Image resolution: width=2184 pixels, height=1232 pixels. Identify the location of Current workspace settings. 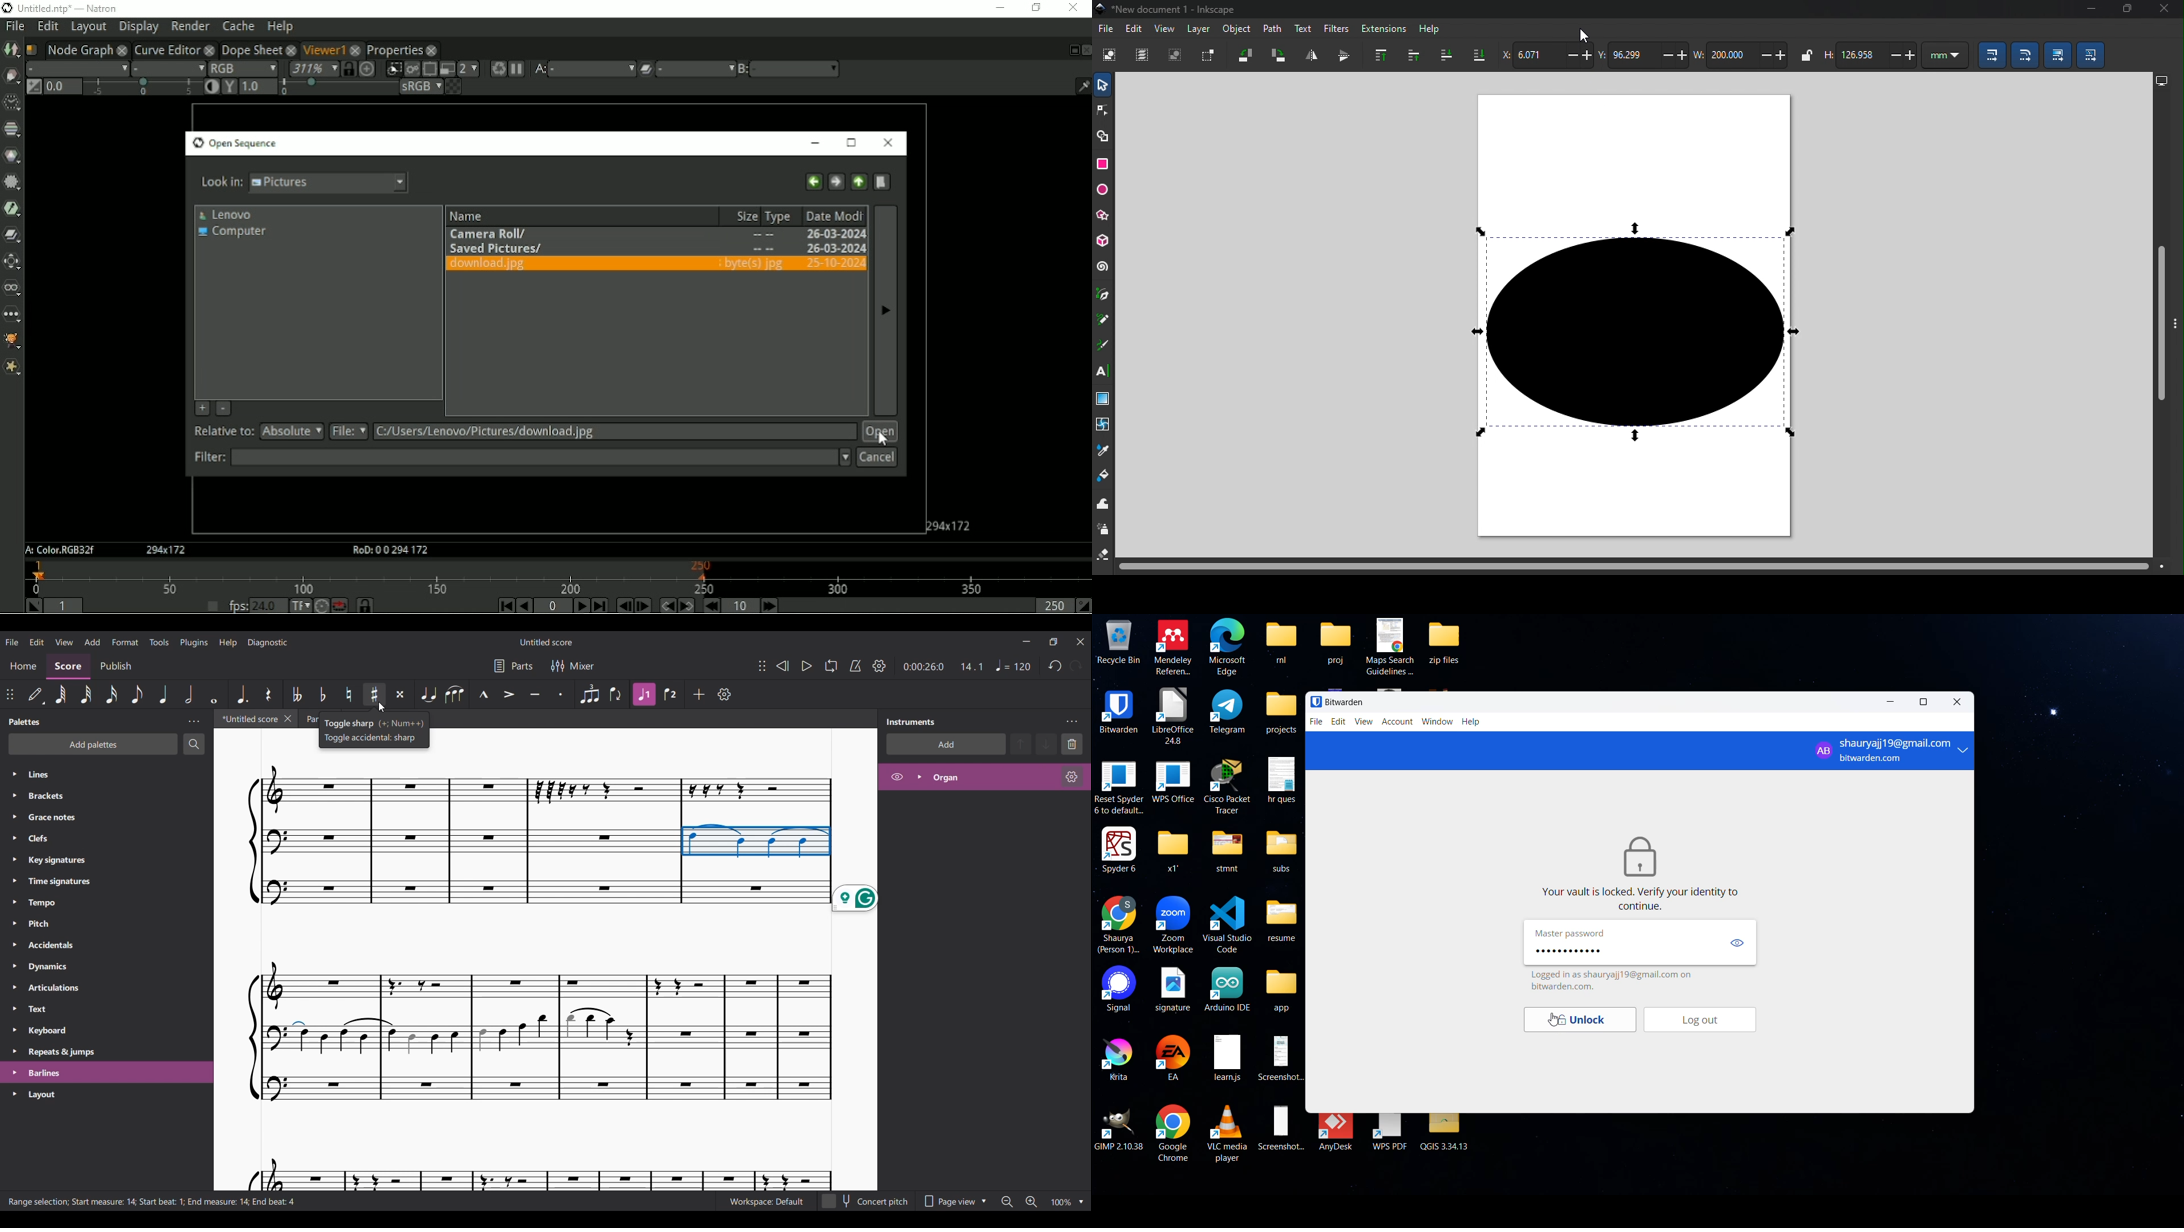
(767, 1201).